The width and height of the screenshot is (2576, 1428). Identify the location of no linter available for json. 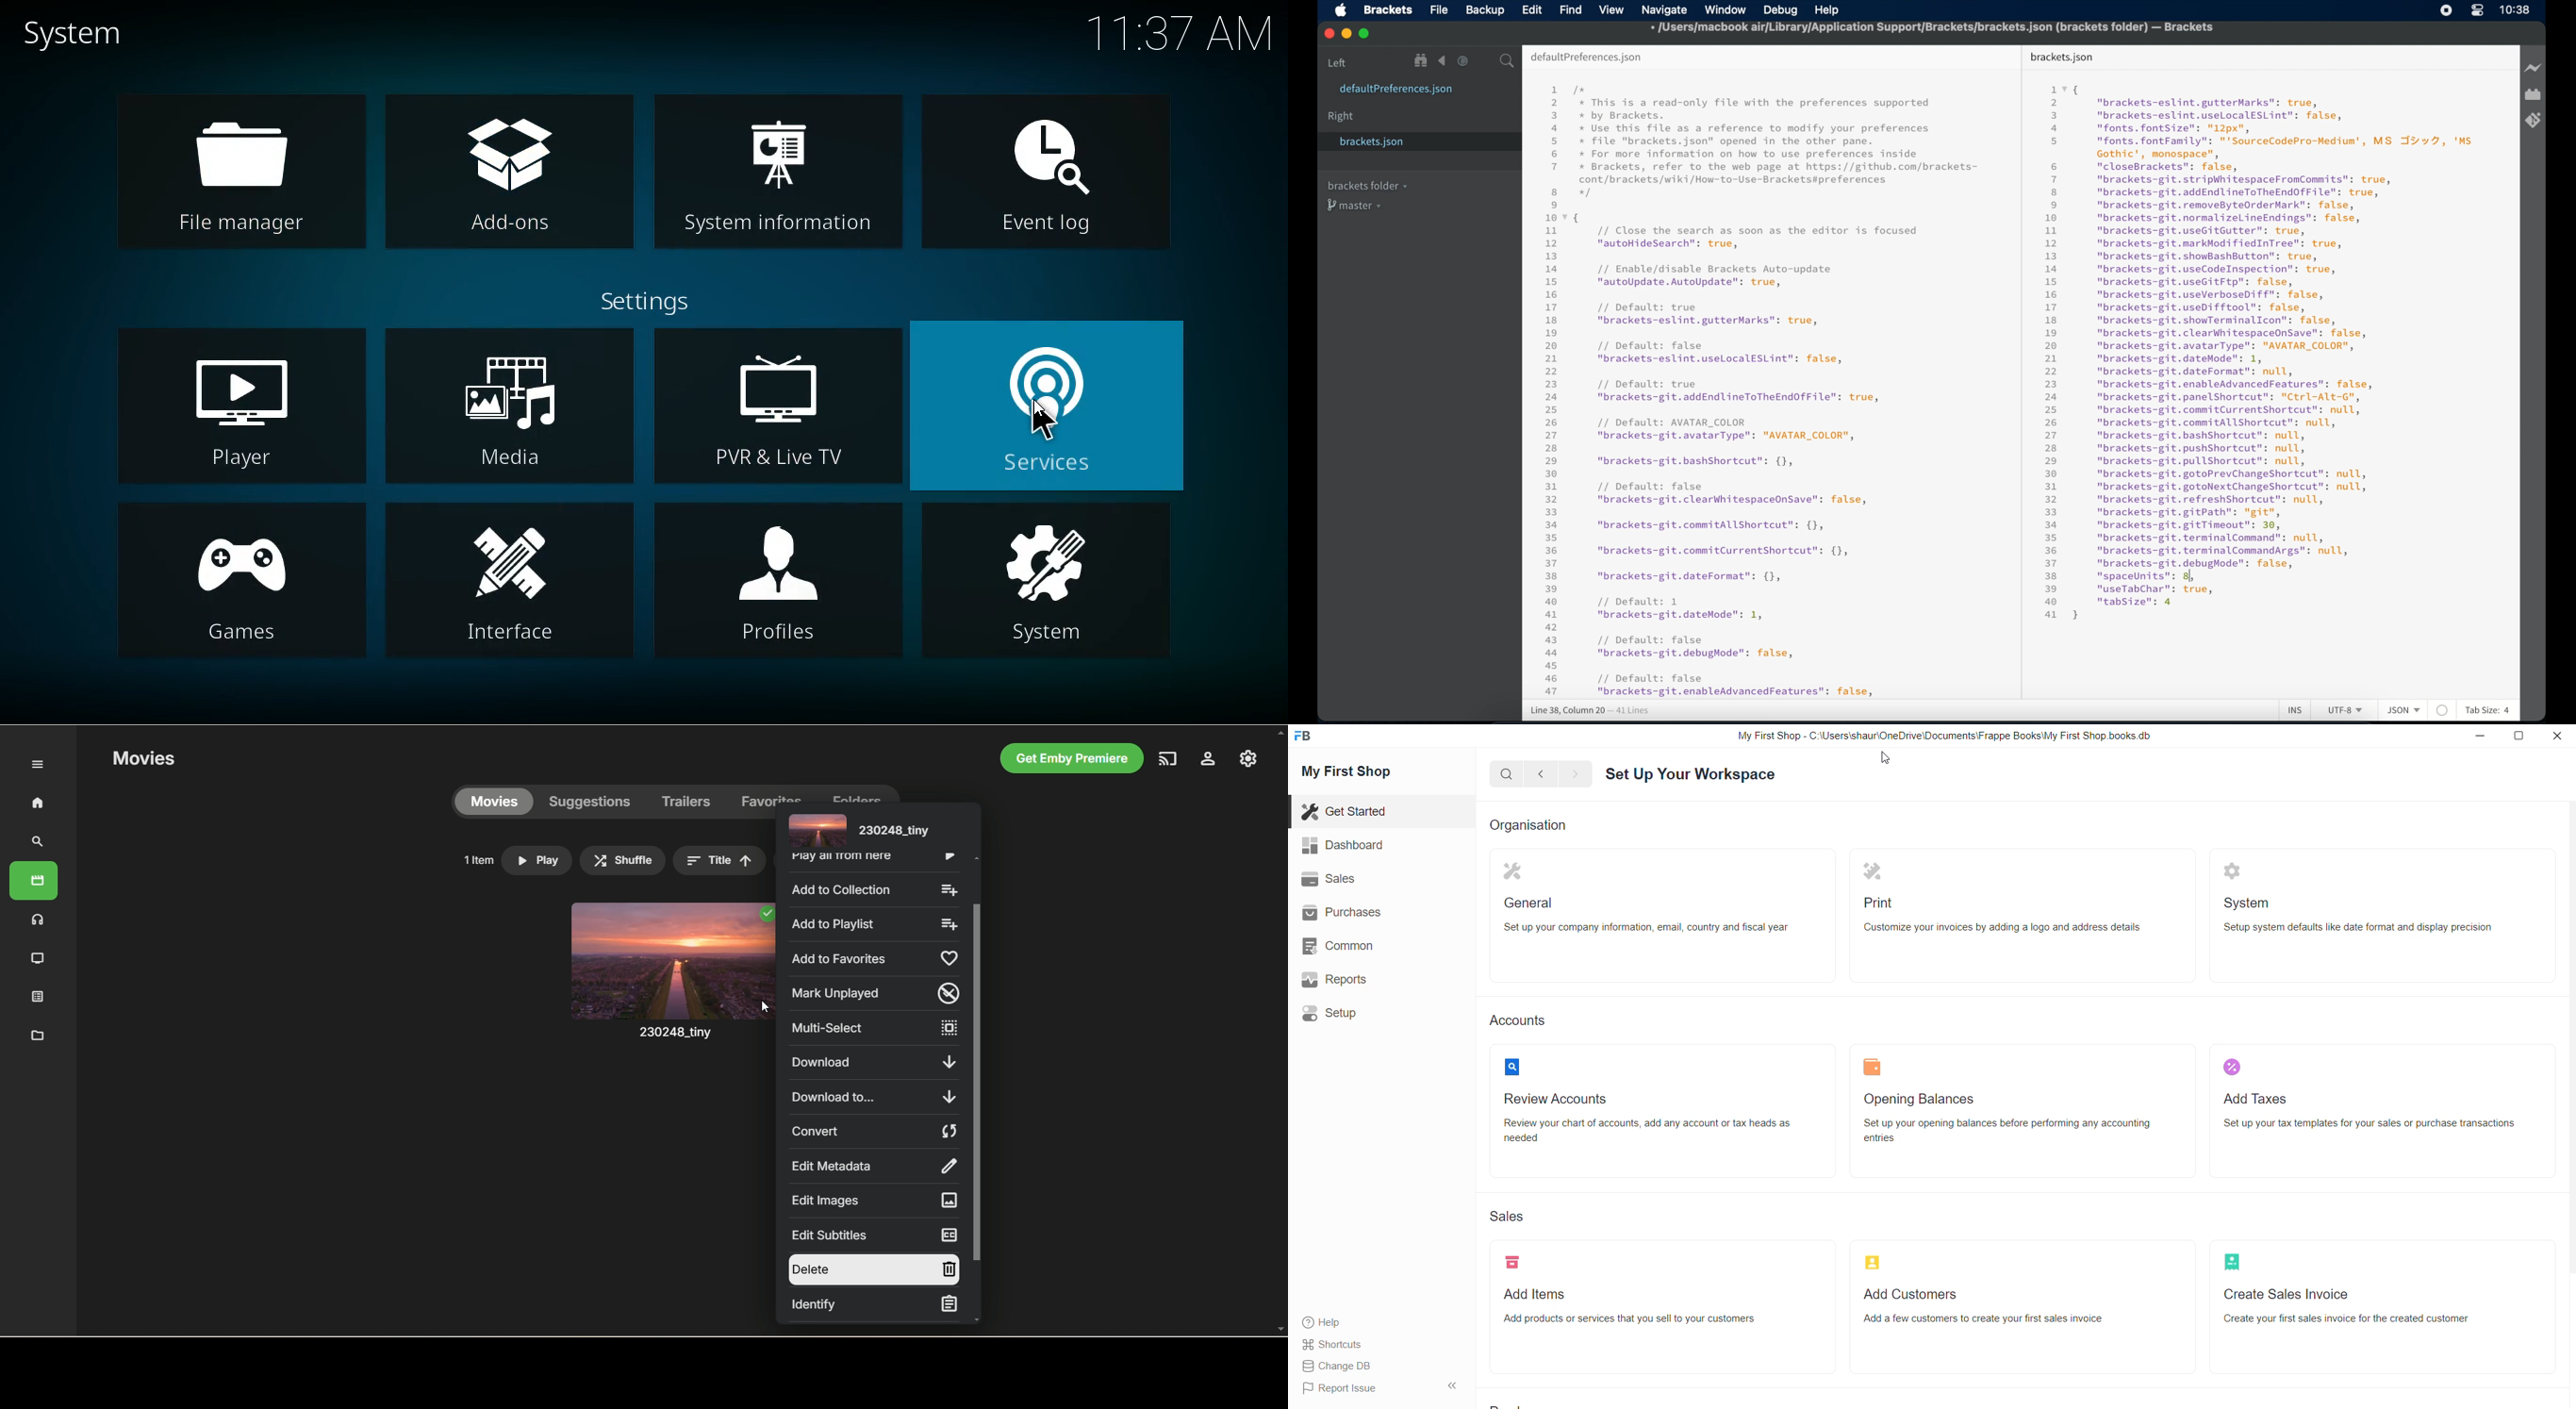
(2443, 711).